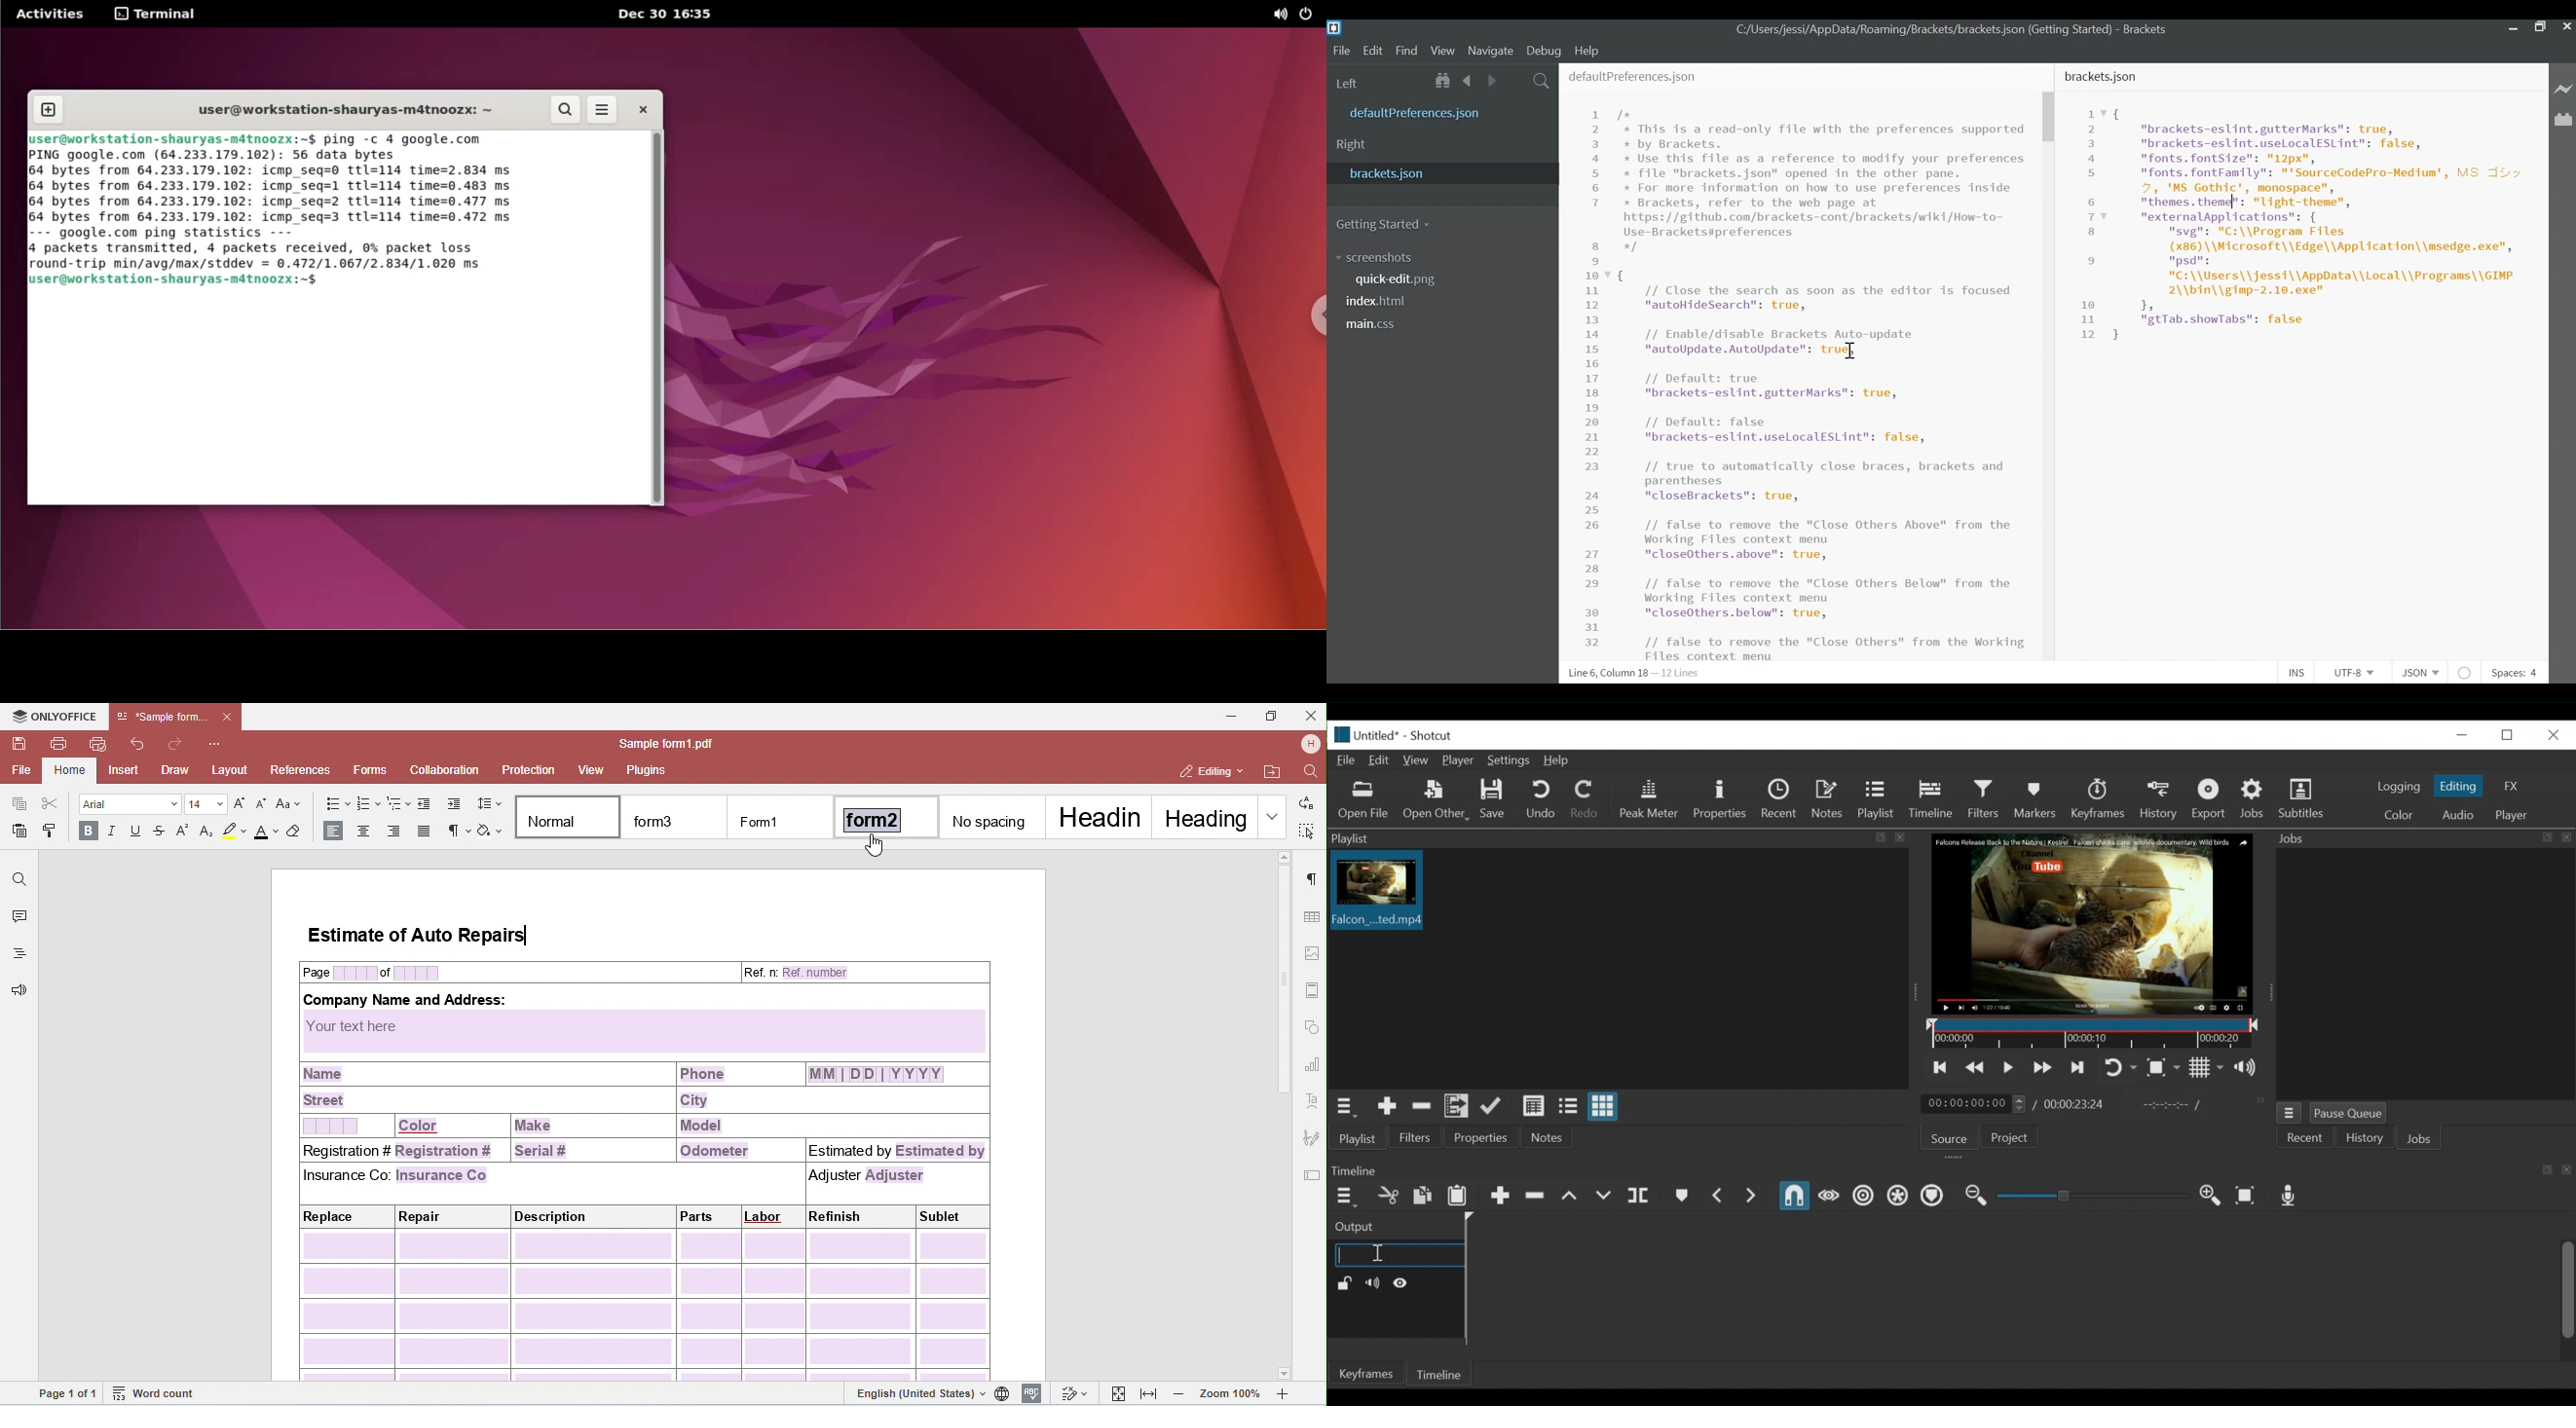  Describe the element at coordinates (2213, 1196) in the screenshot. I see `Zoom Timeline in` at that location.